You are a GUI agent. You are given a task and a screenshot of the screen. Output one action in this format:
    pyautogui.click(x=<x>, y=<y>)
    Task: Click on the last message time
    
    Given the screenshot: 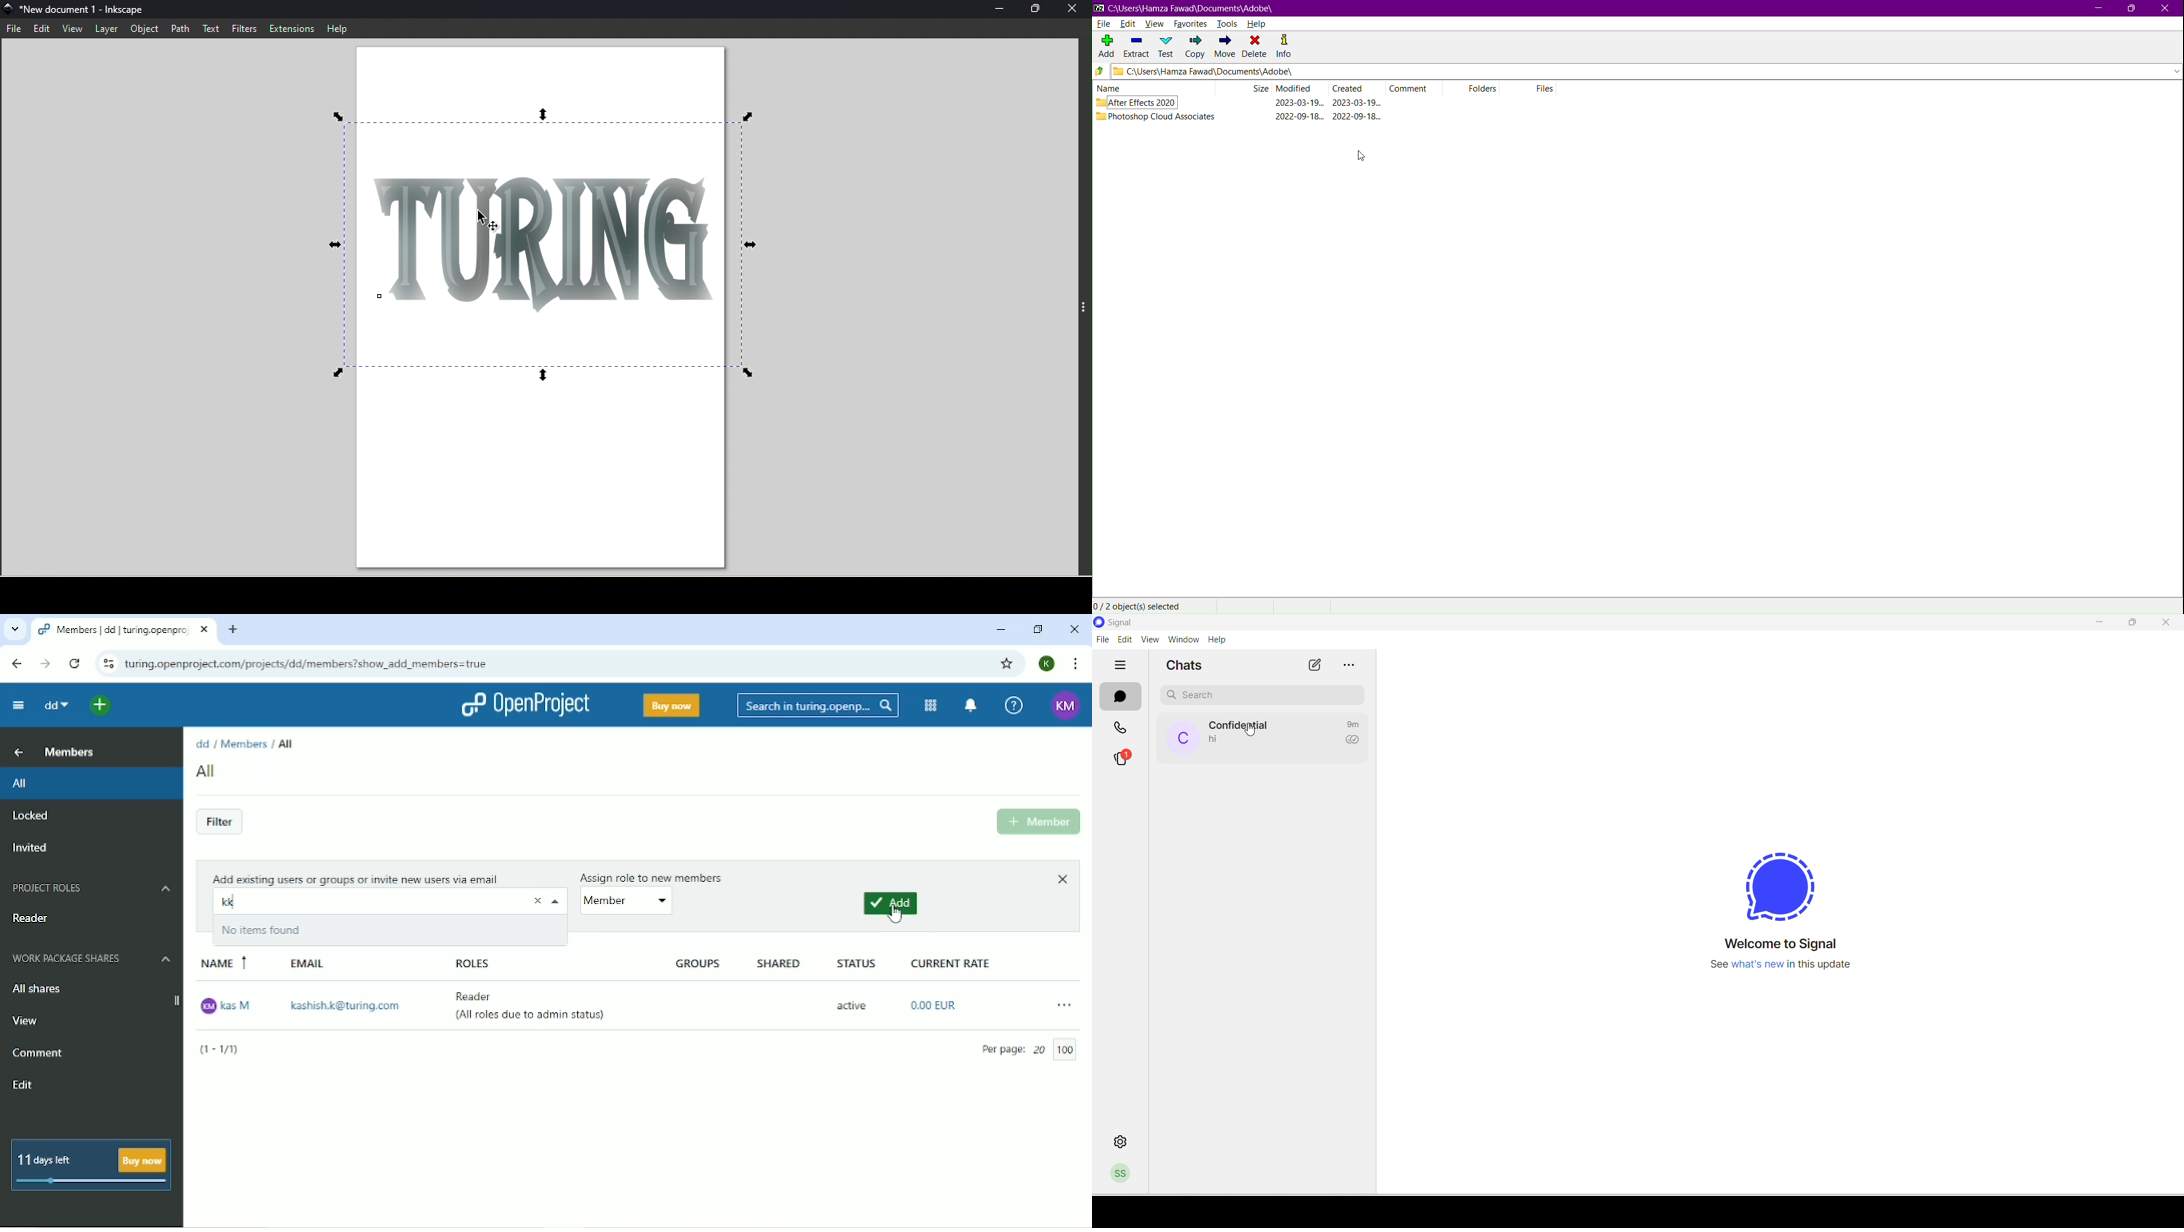 What is the action you would take?
    pyautogui.click(x=1356, y=723)
    